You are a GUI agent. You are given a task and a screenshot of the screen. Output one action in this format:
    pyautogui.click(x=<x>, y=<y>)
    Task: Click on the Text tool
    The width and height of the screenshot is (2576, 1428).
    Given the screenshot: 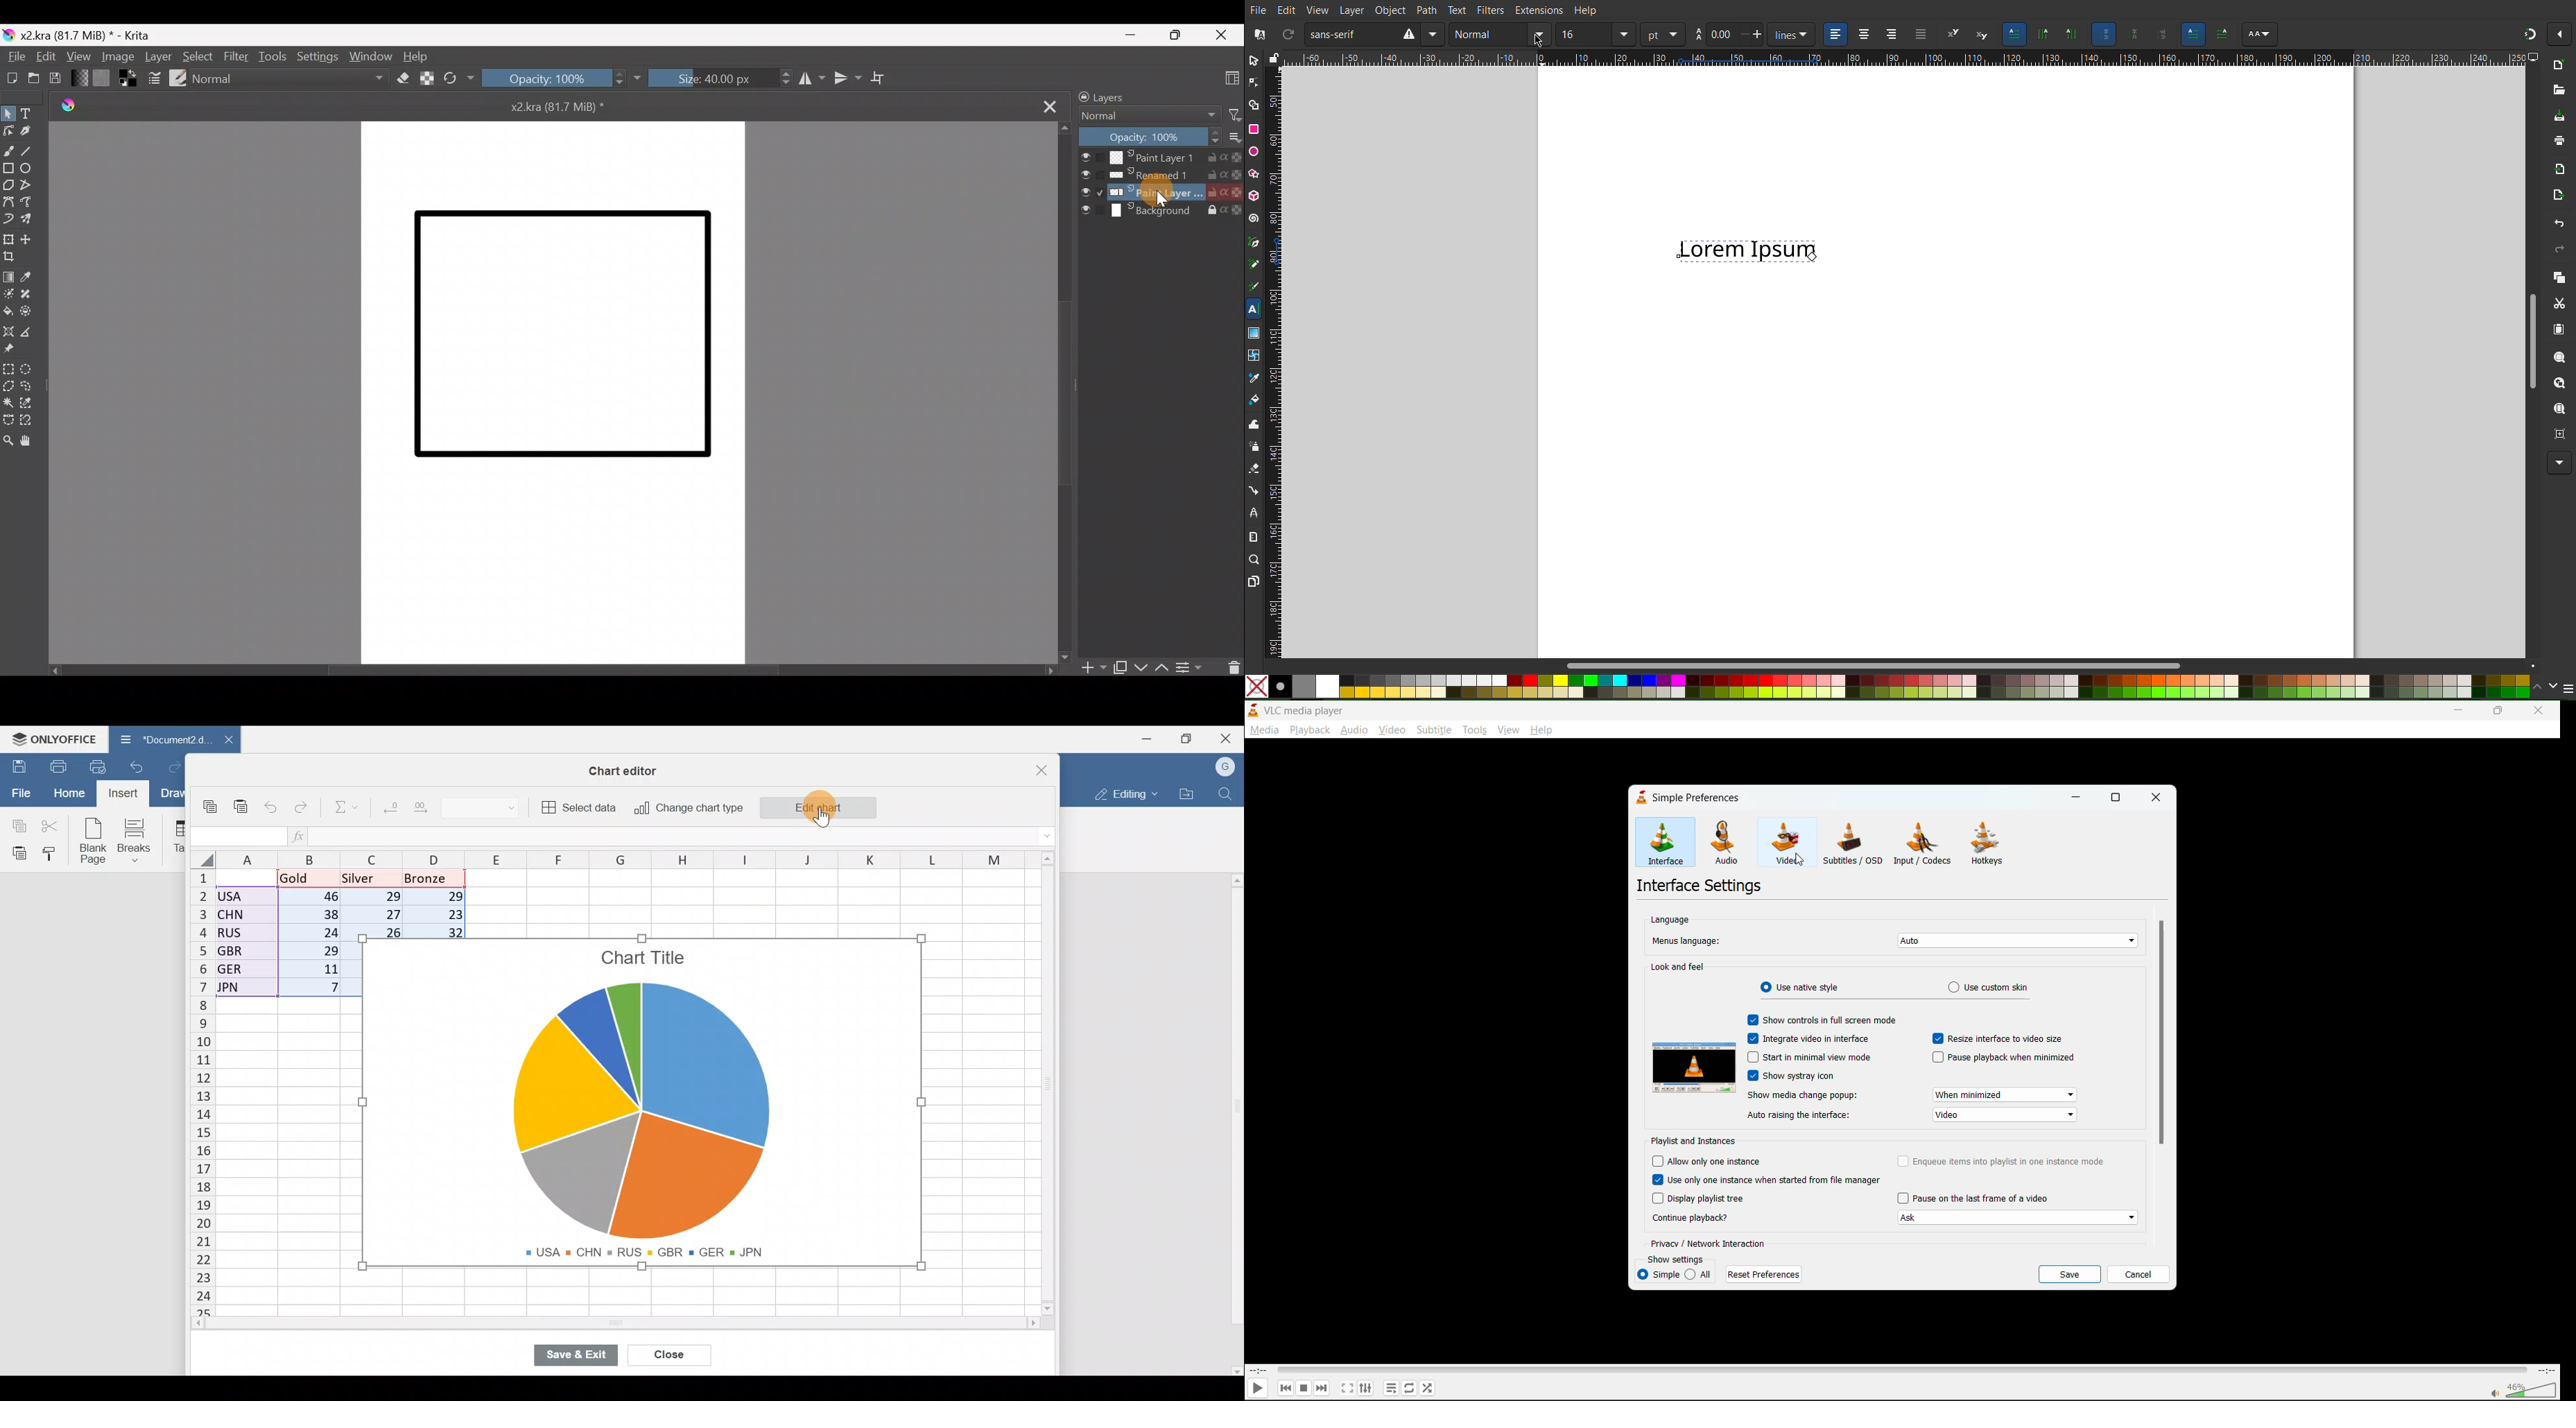 What is the action you would take?
    pyautogui.click(x=30, y=113)
    